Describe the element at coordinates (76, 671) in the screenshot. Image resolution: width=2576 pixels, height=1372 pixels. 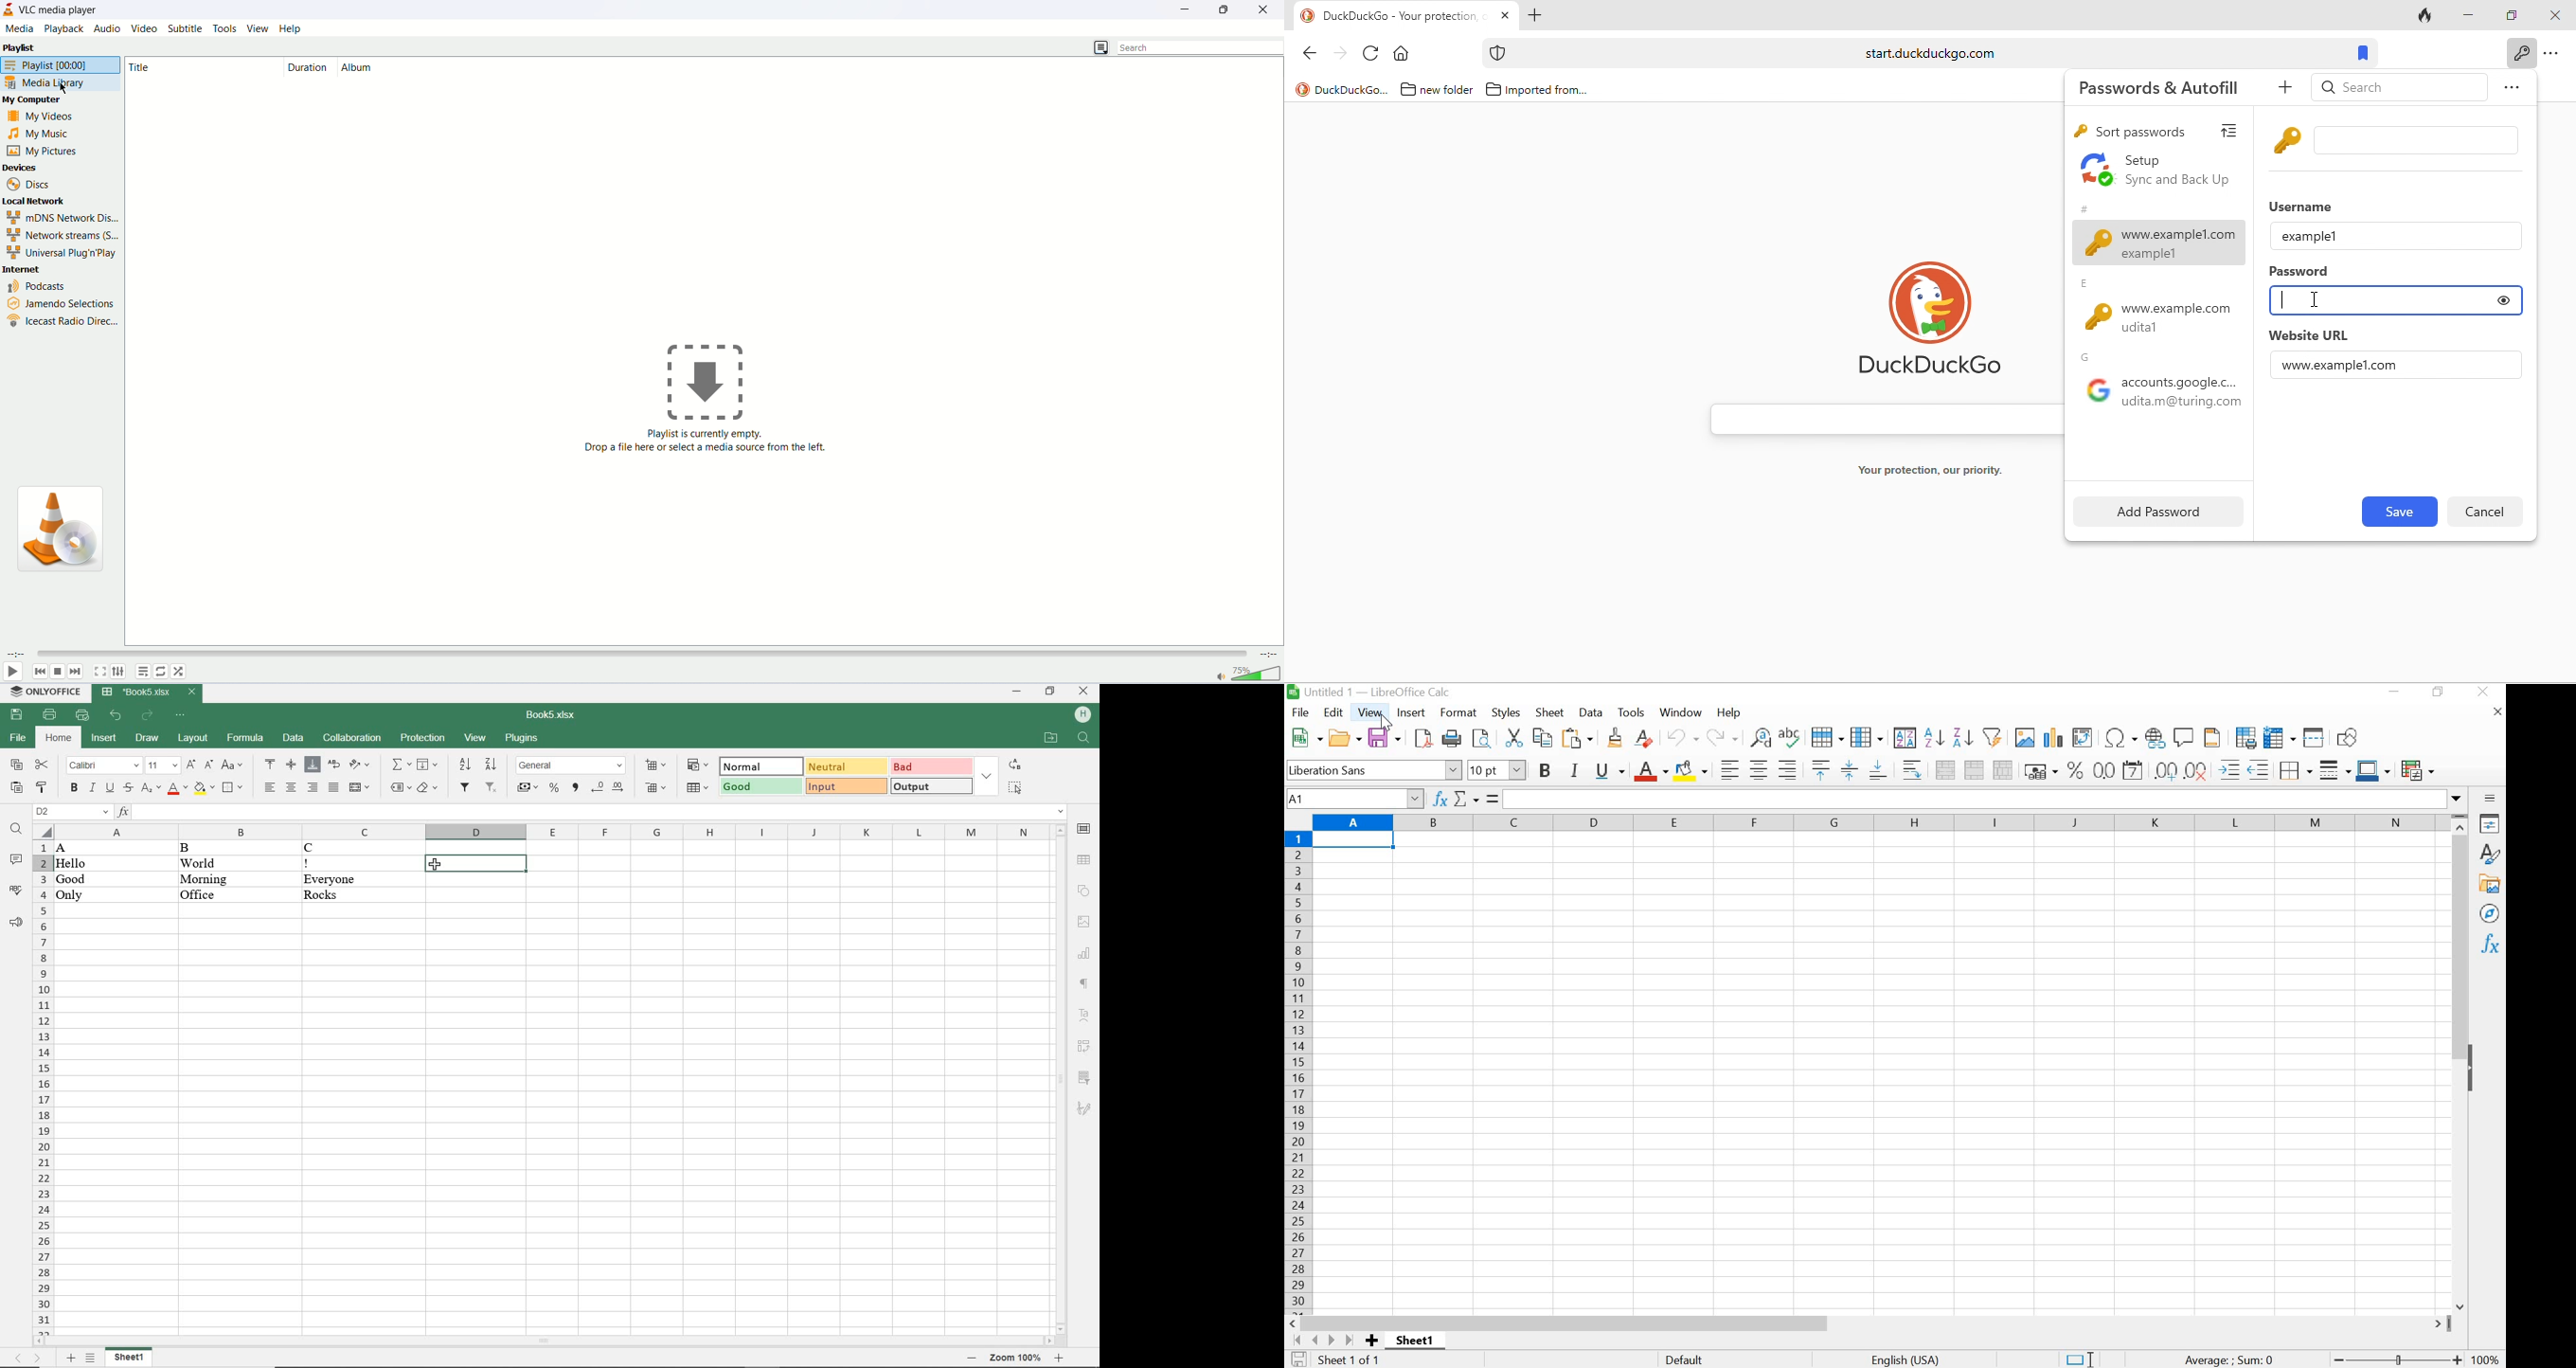
I see `next` at that location.